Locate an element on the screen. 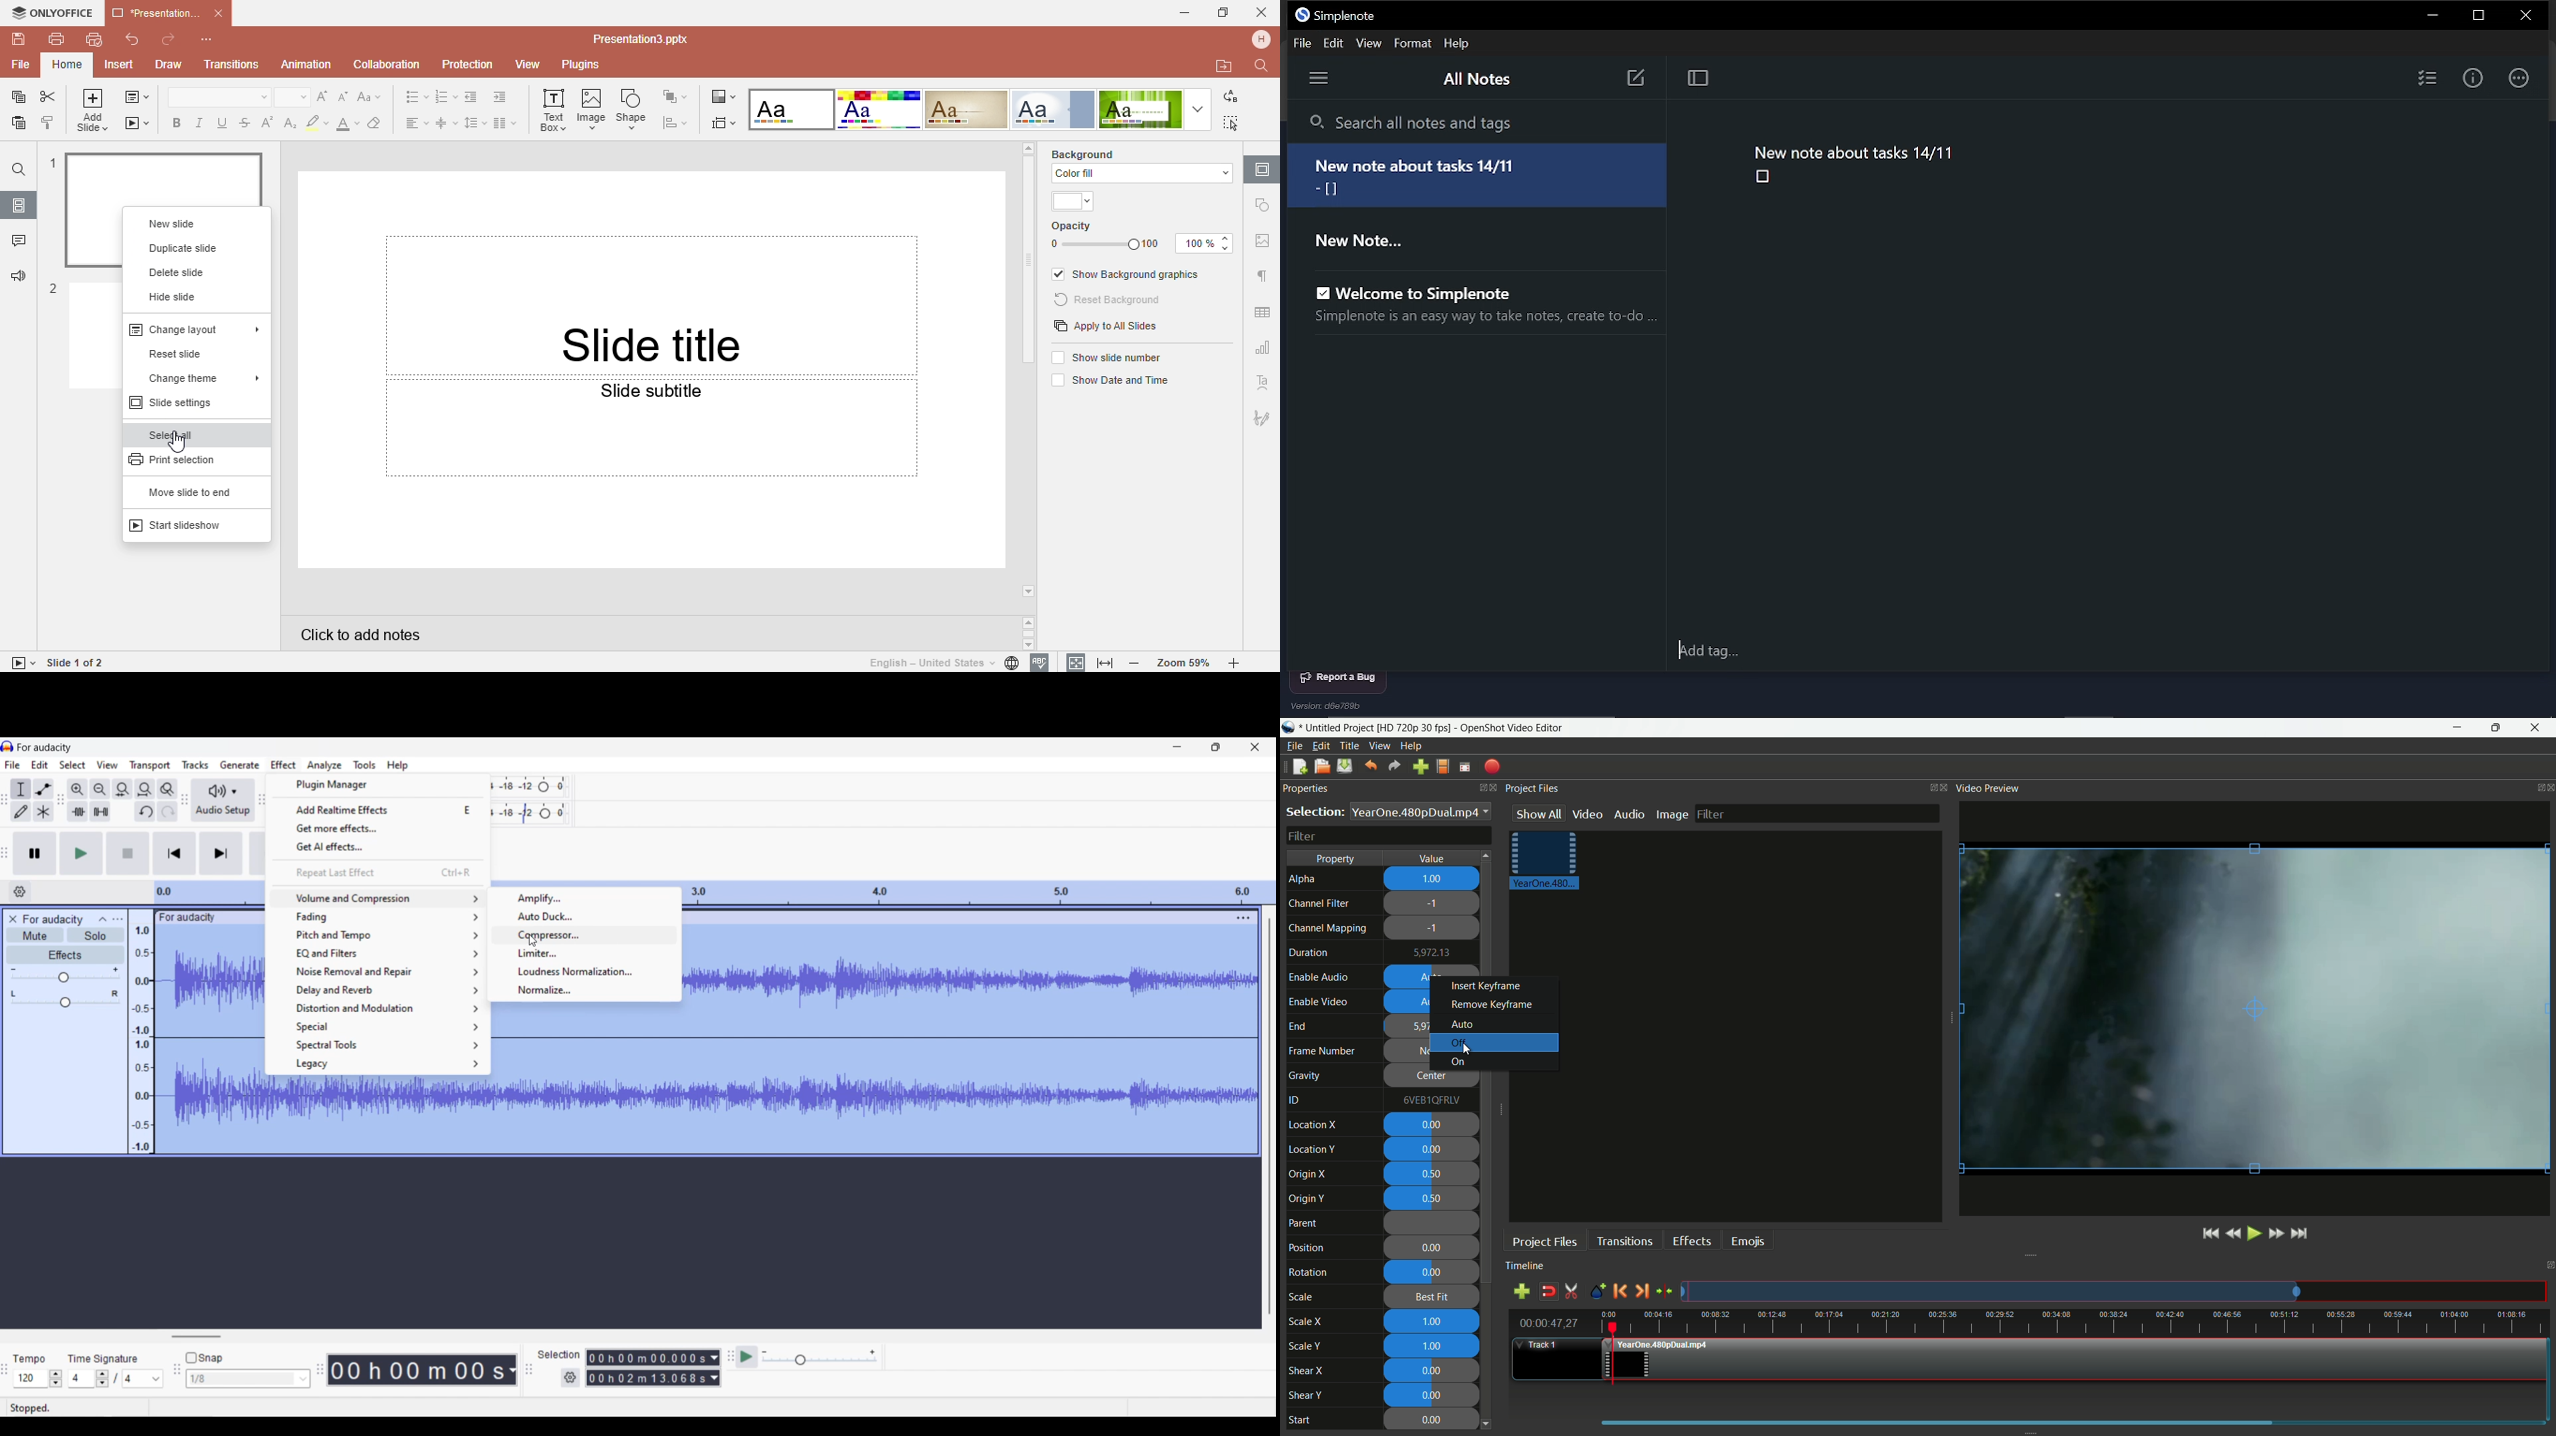 Image resolution: width=2576 pixels, height=1456 pixels. Decrement font size is located at coordinates (345, 97).